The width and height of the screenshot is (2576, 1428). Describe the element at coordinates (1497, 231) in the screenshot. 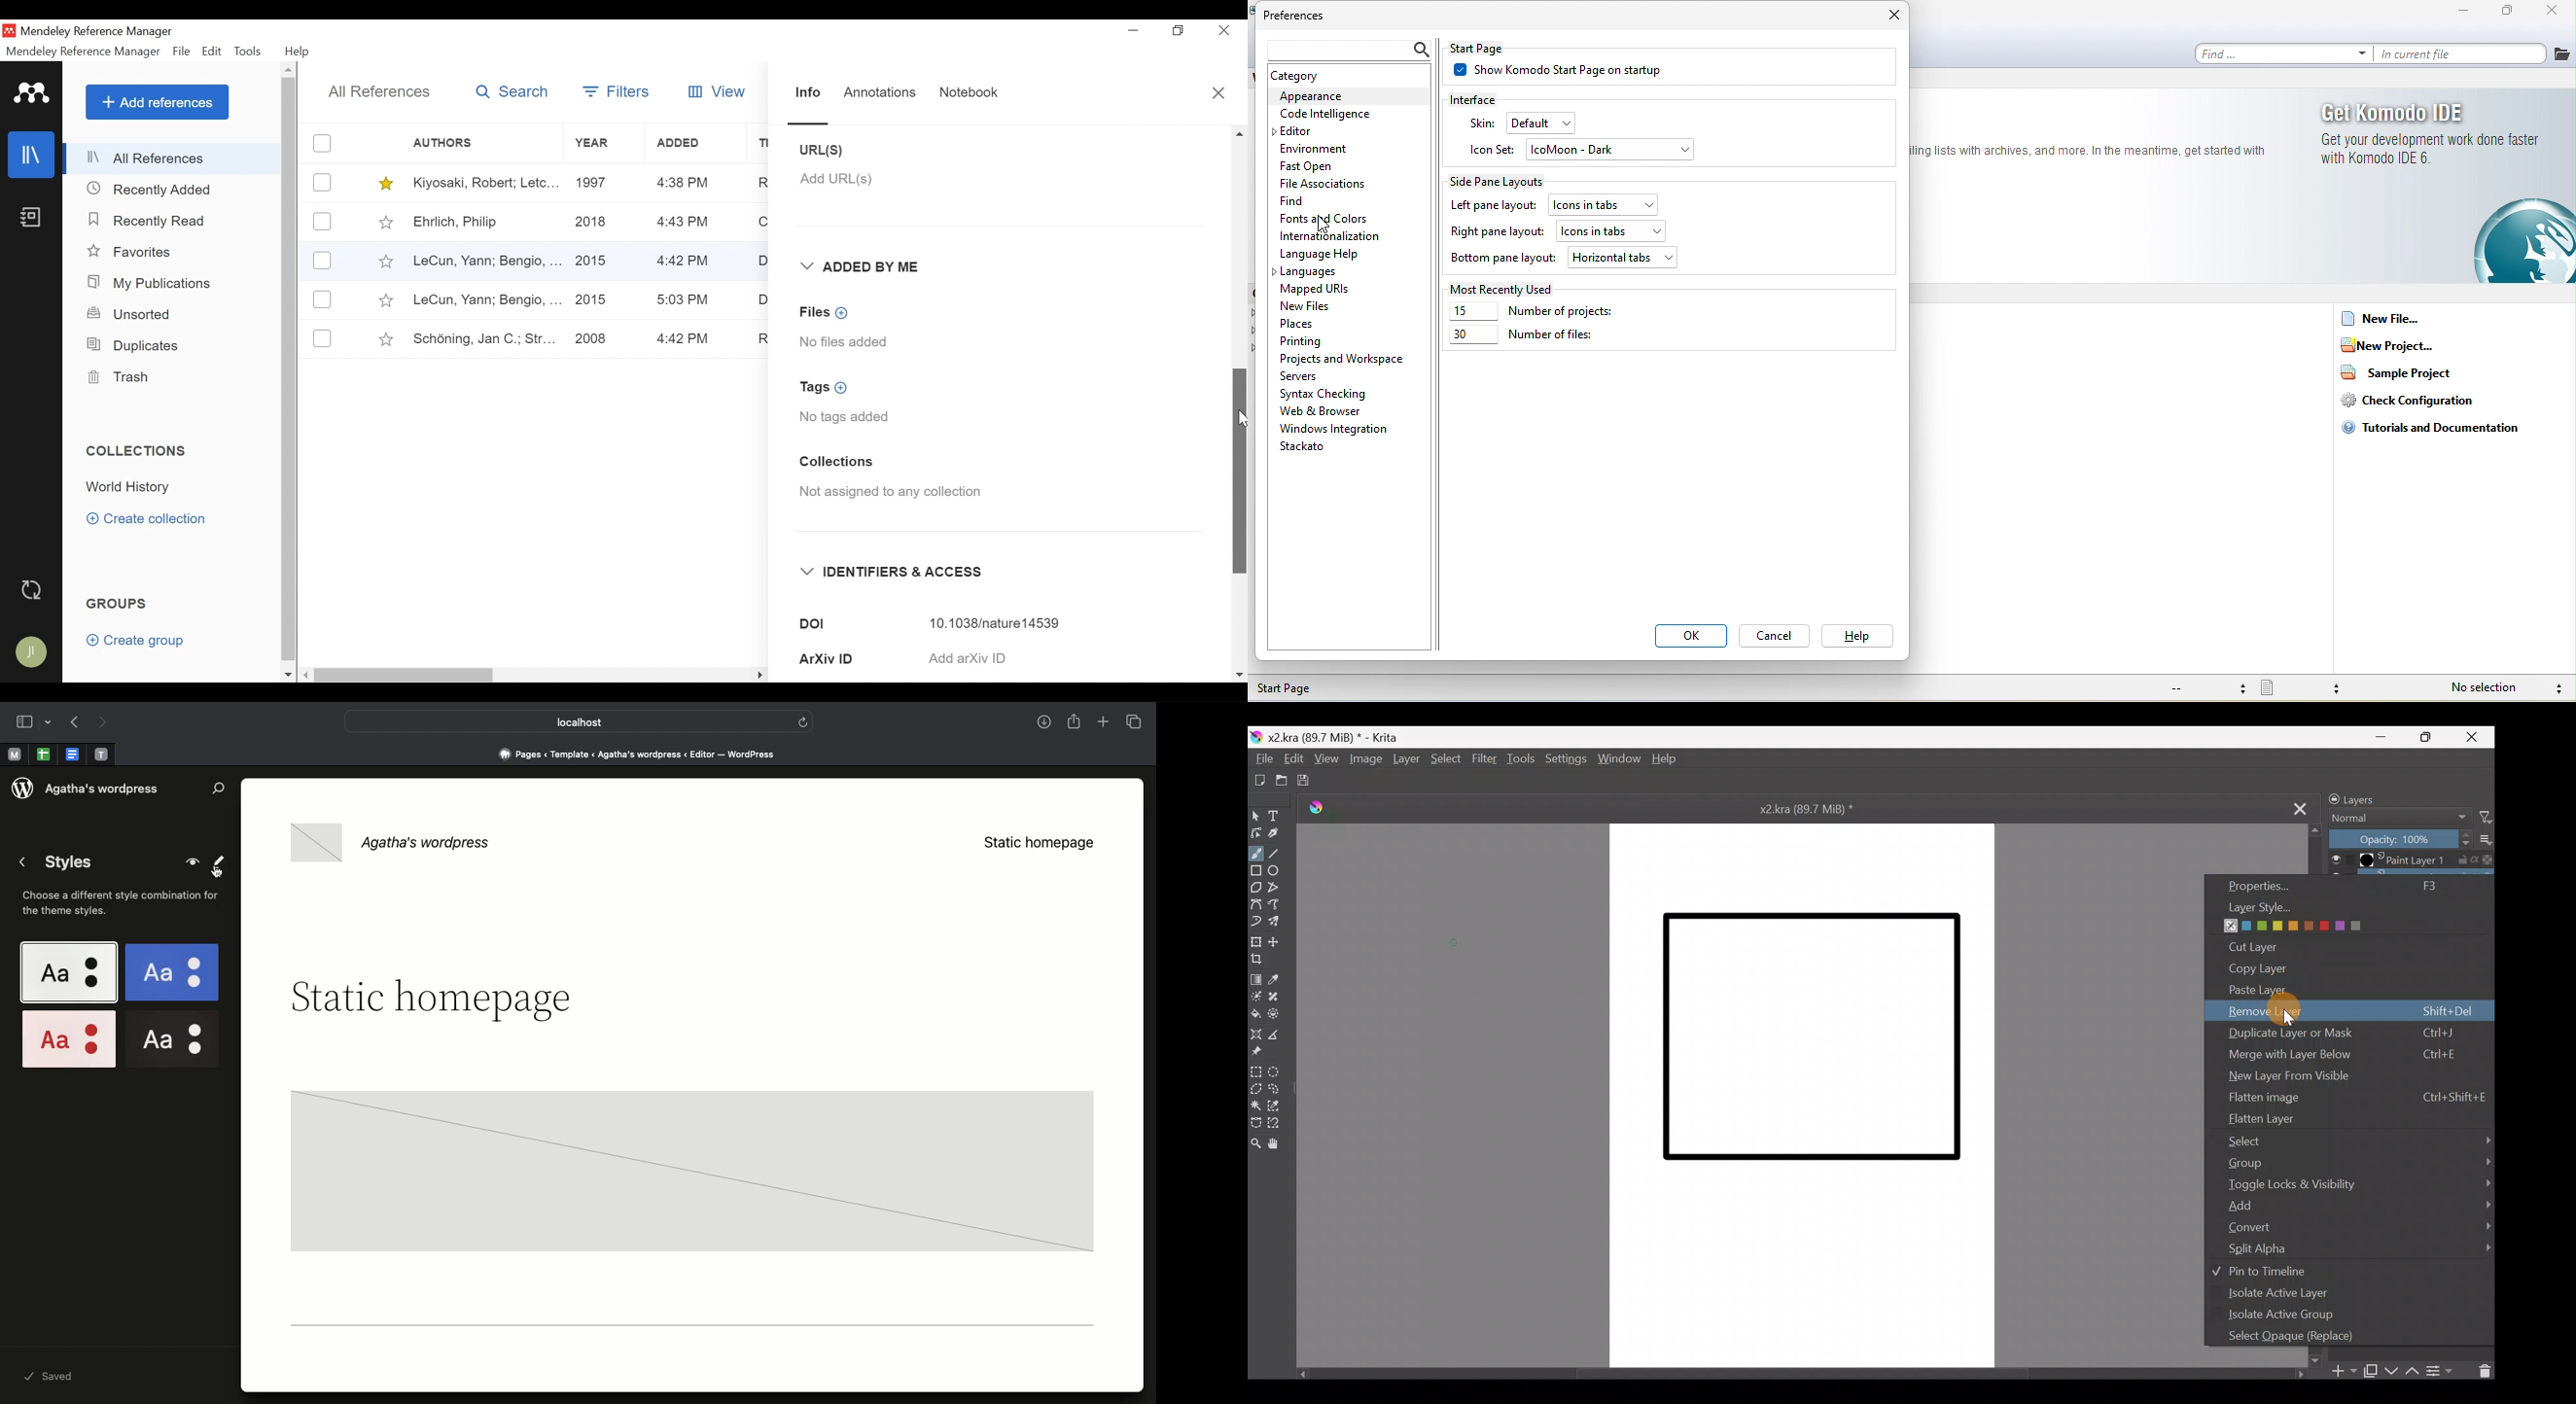

I see `right pane layout` at that location.